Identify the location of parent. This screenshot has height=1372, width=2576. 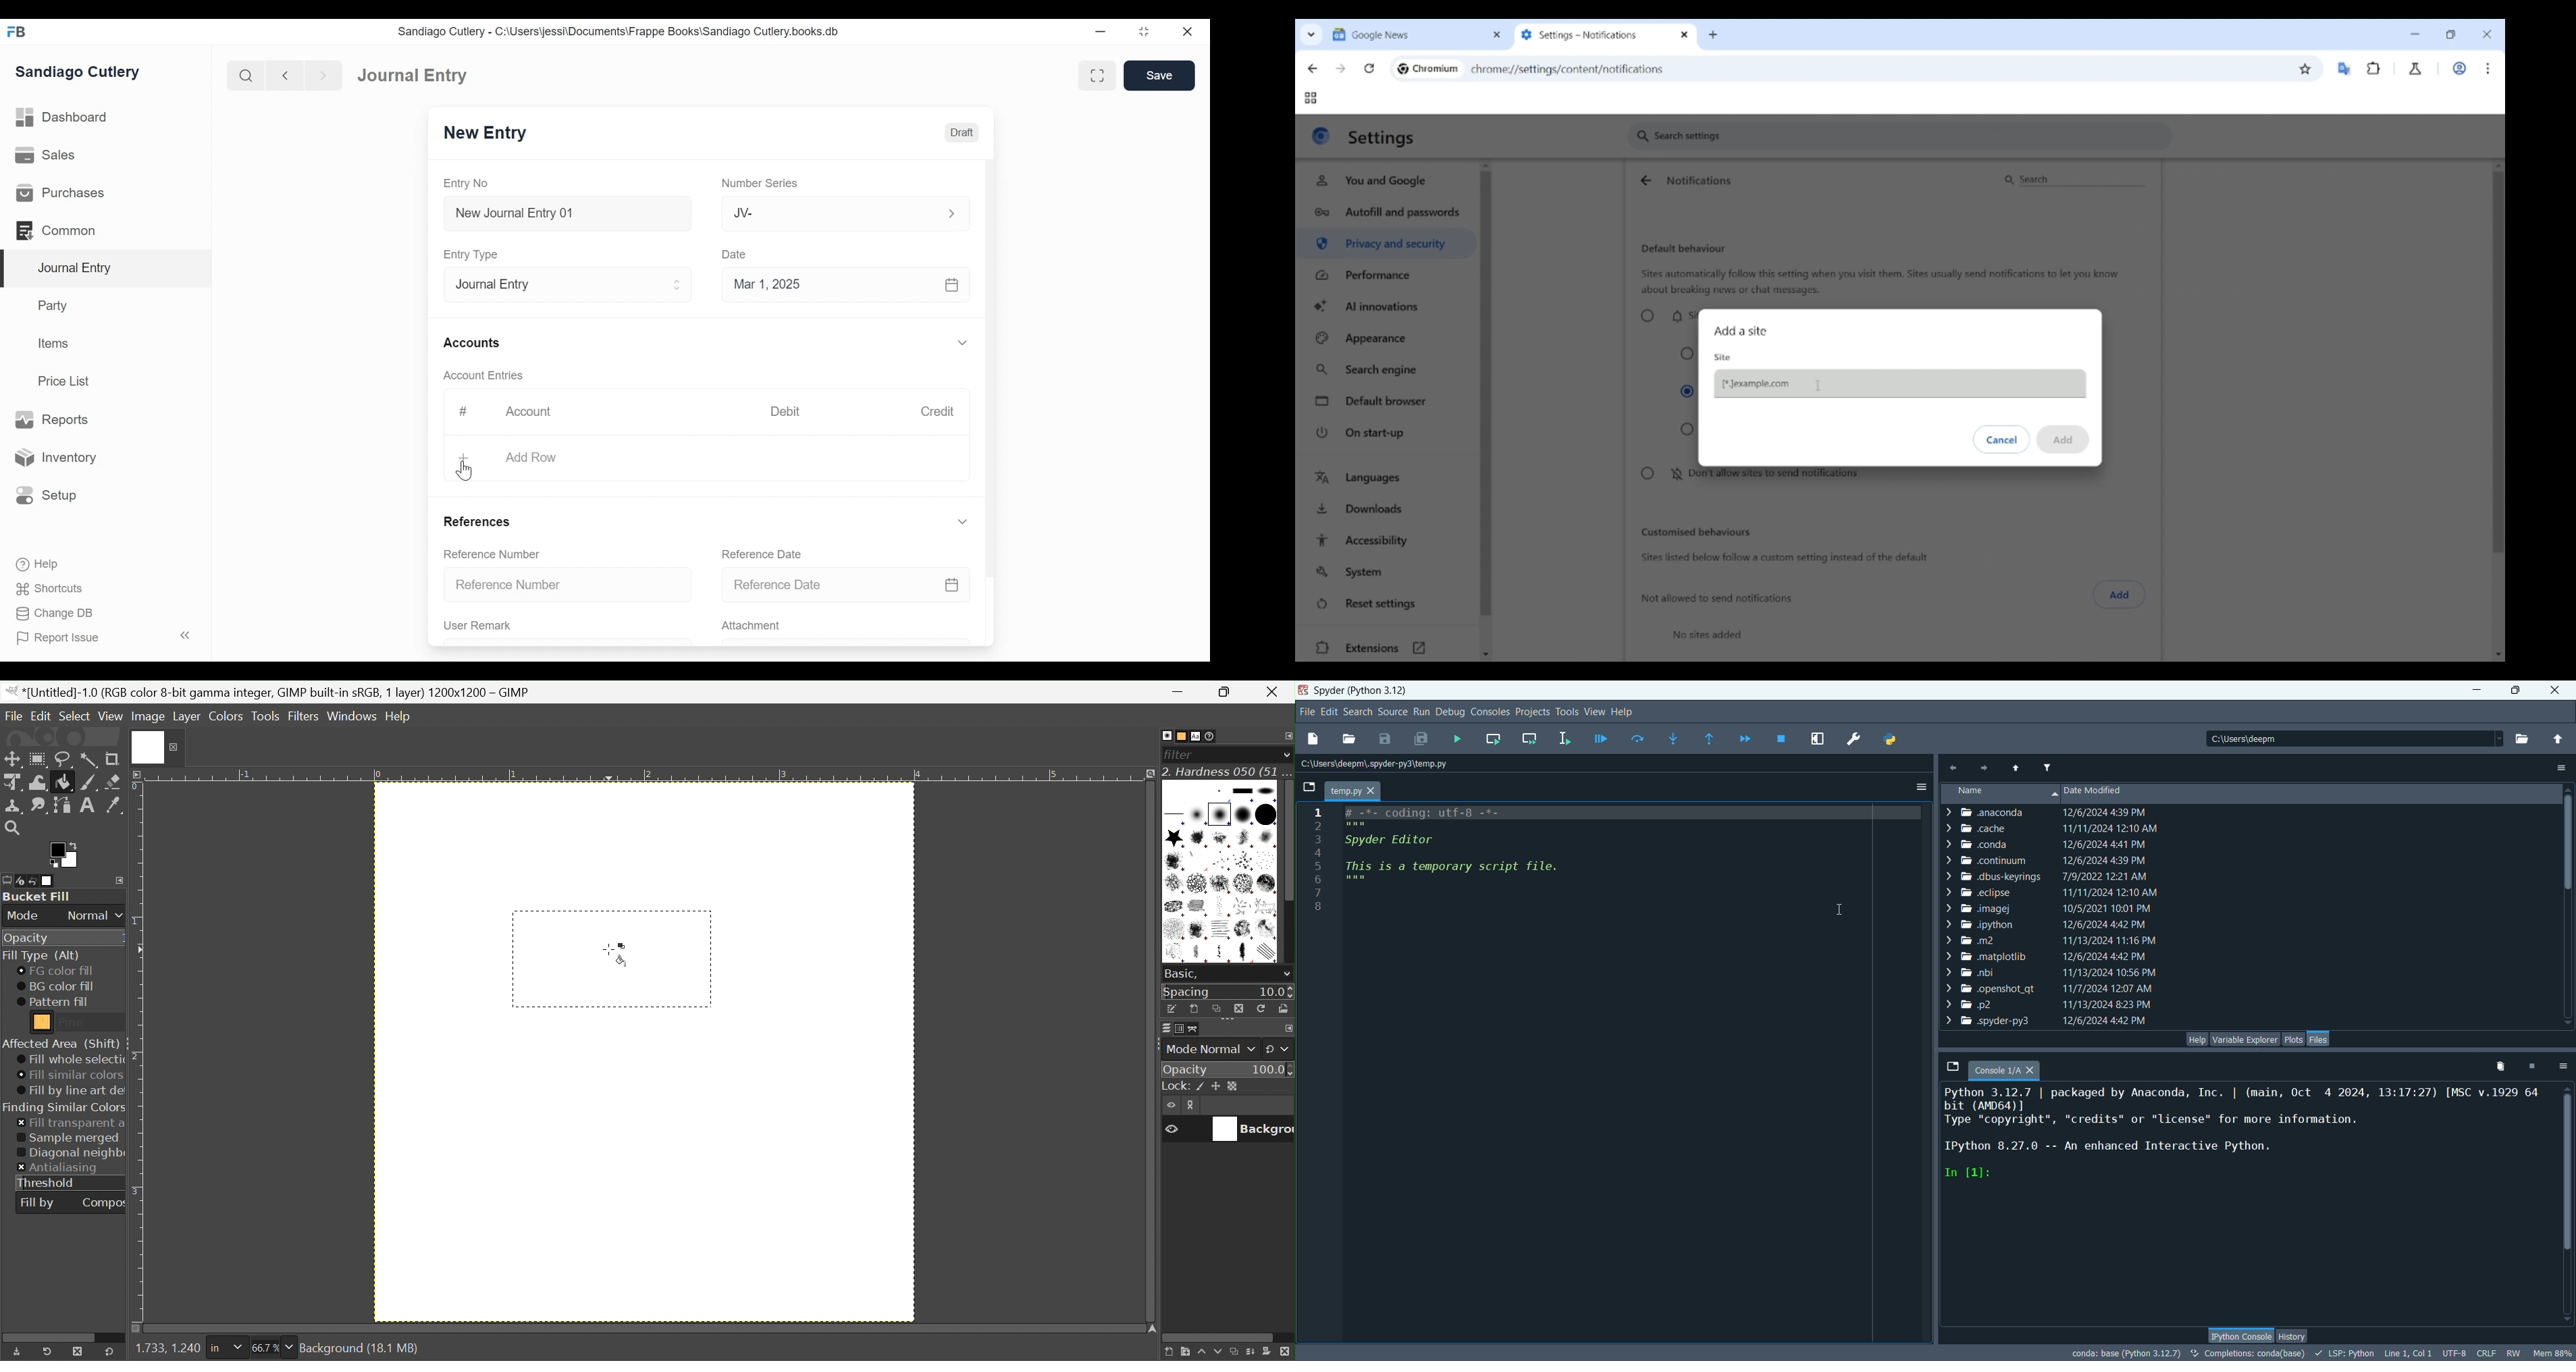
(2017, 766).